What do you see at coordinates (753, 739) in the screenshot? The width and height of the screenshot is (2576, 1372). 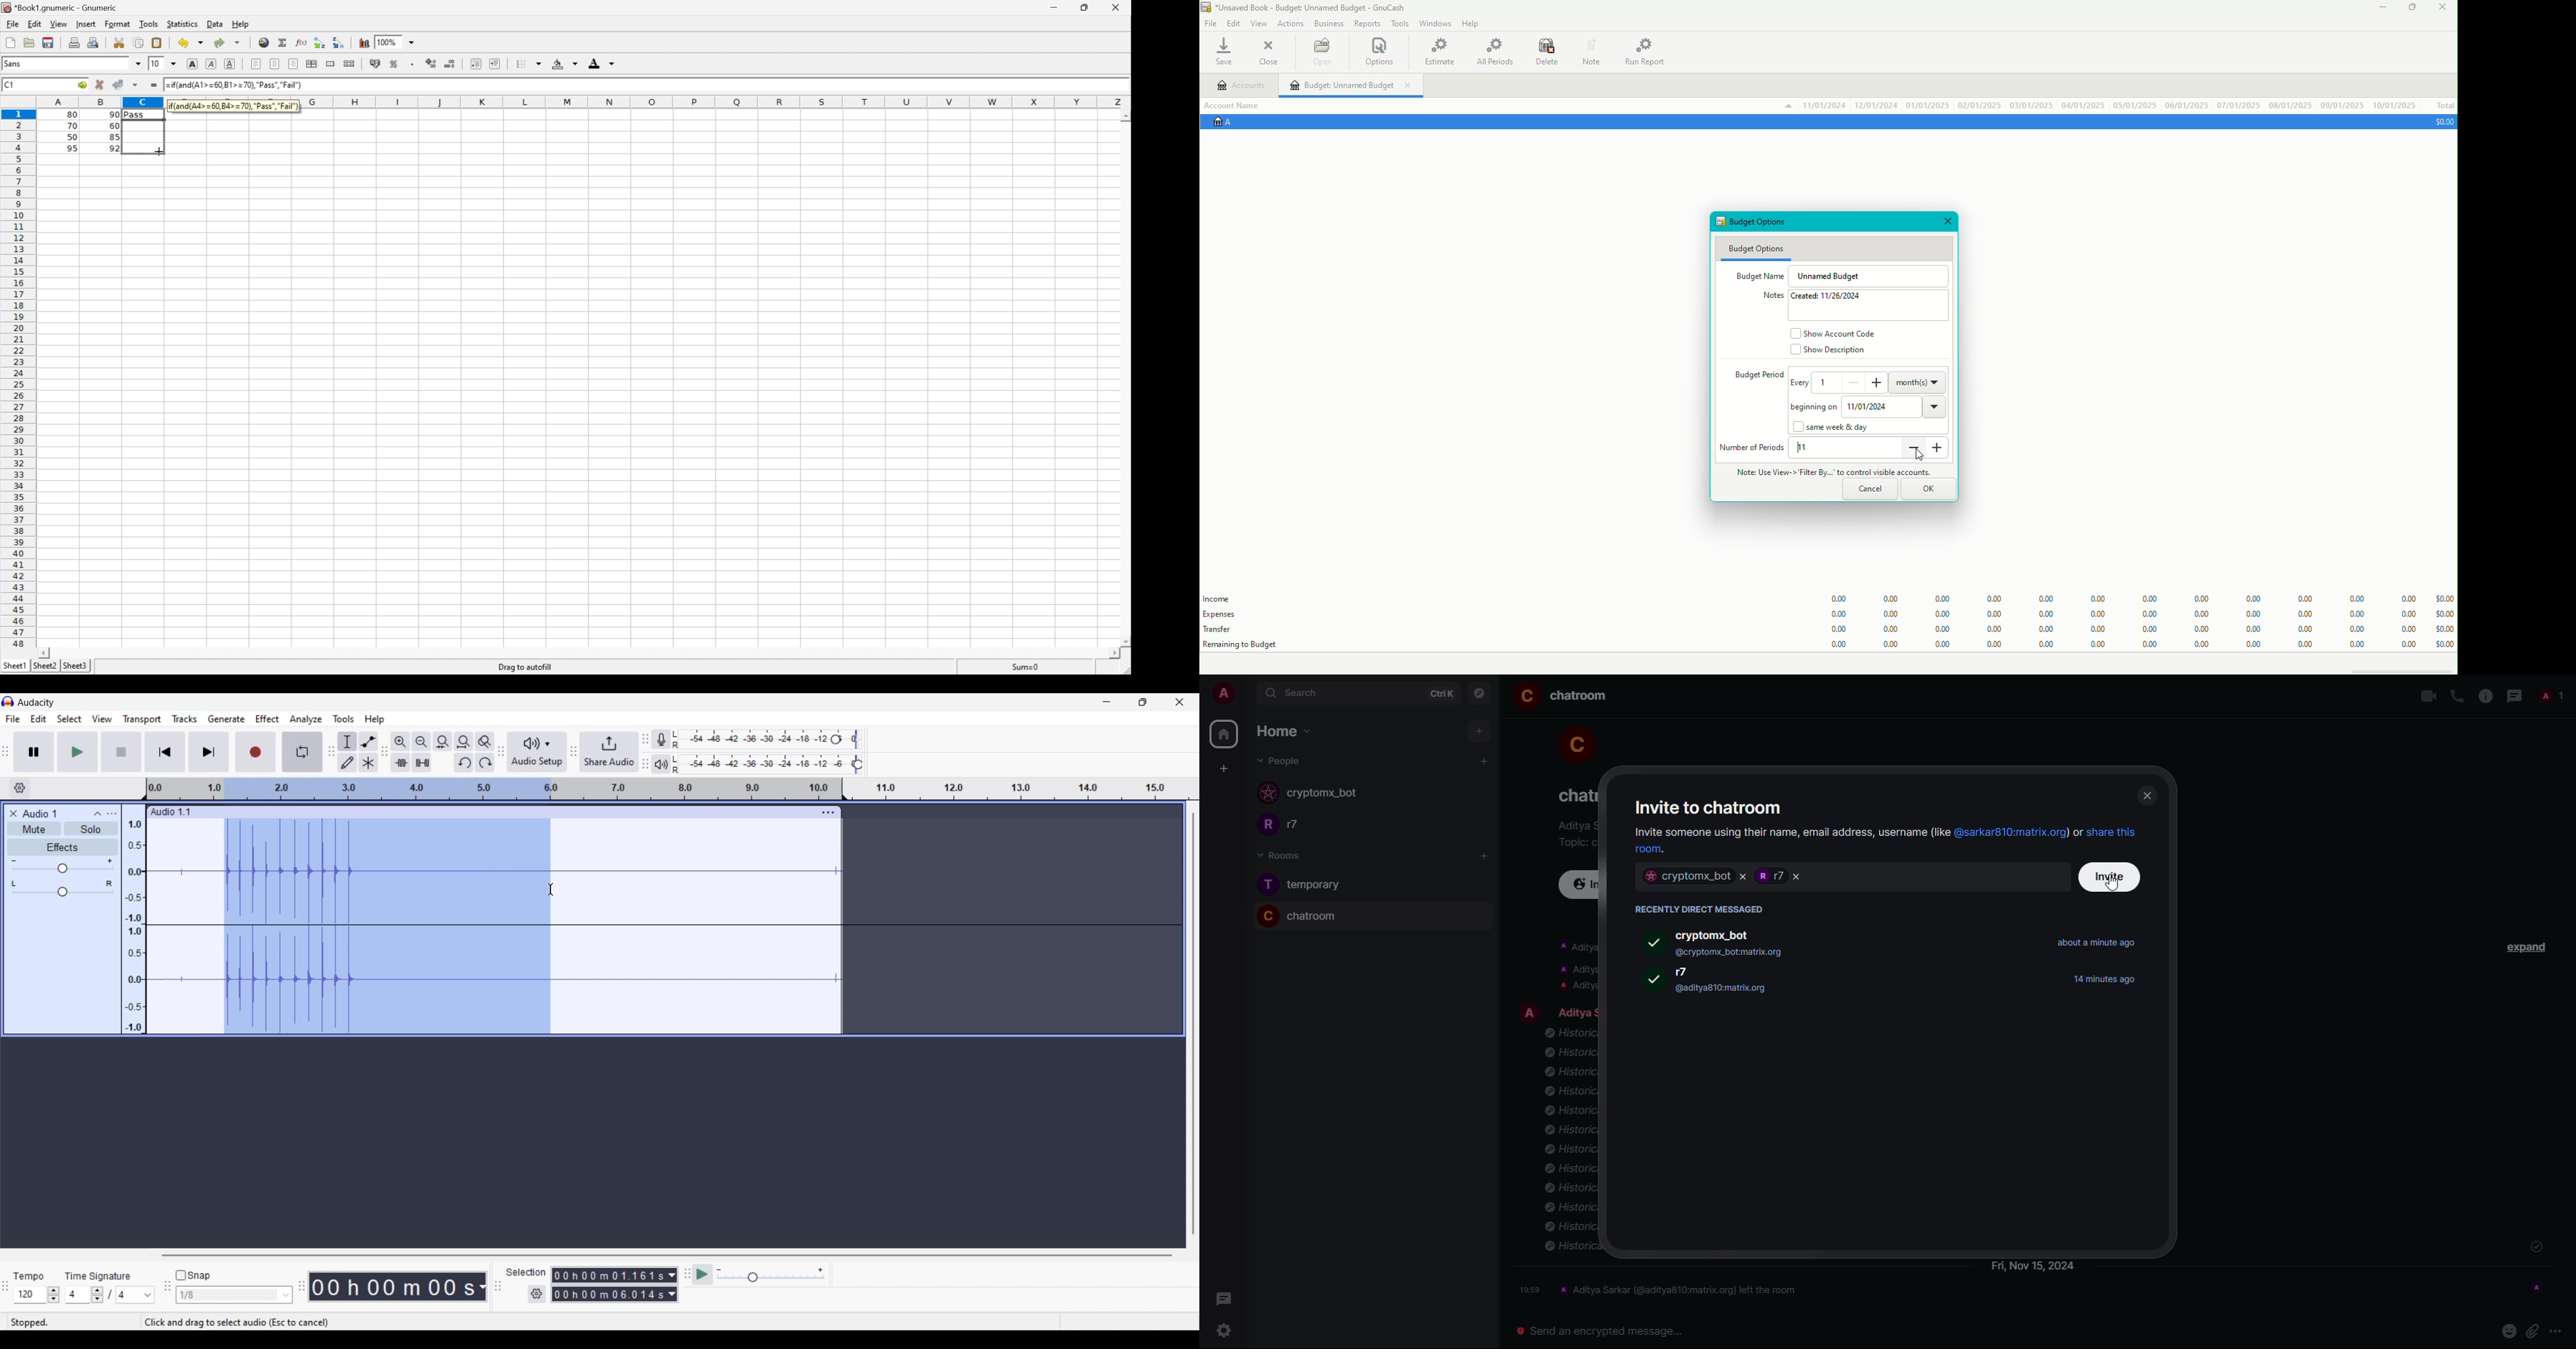 I see `Recording level` at bounding box center [753, 739].